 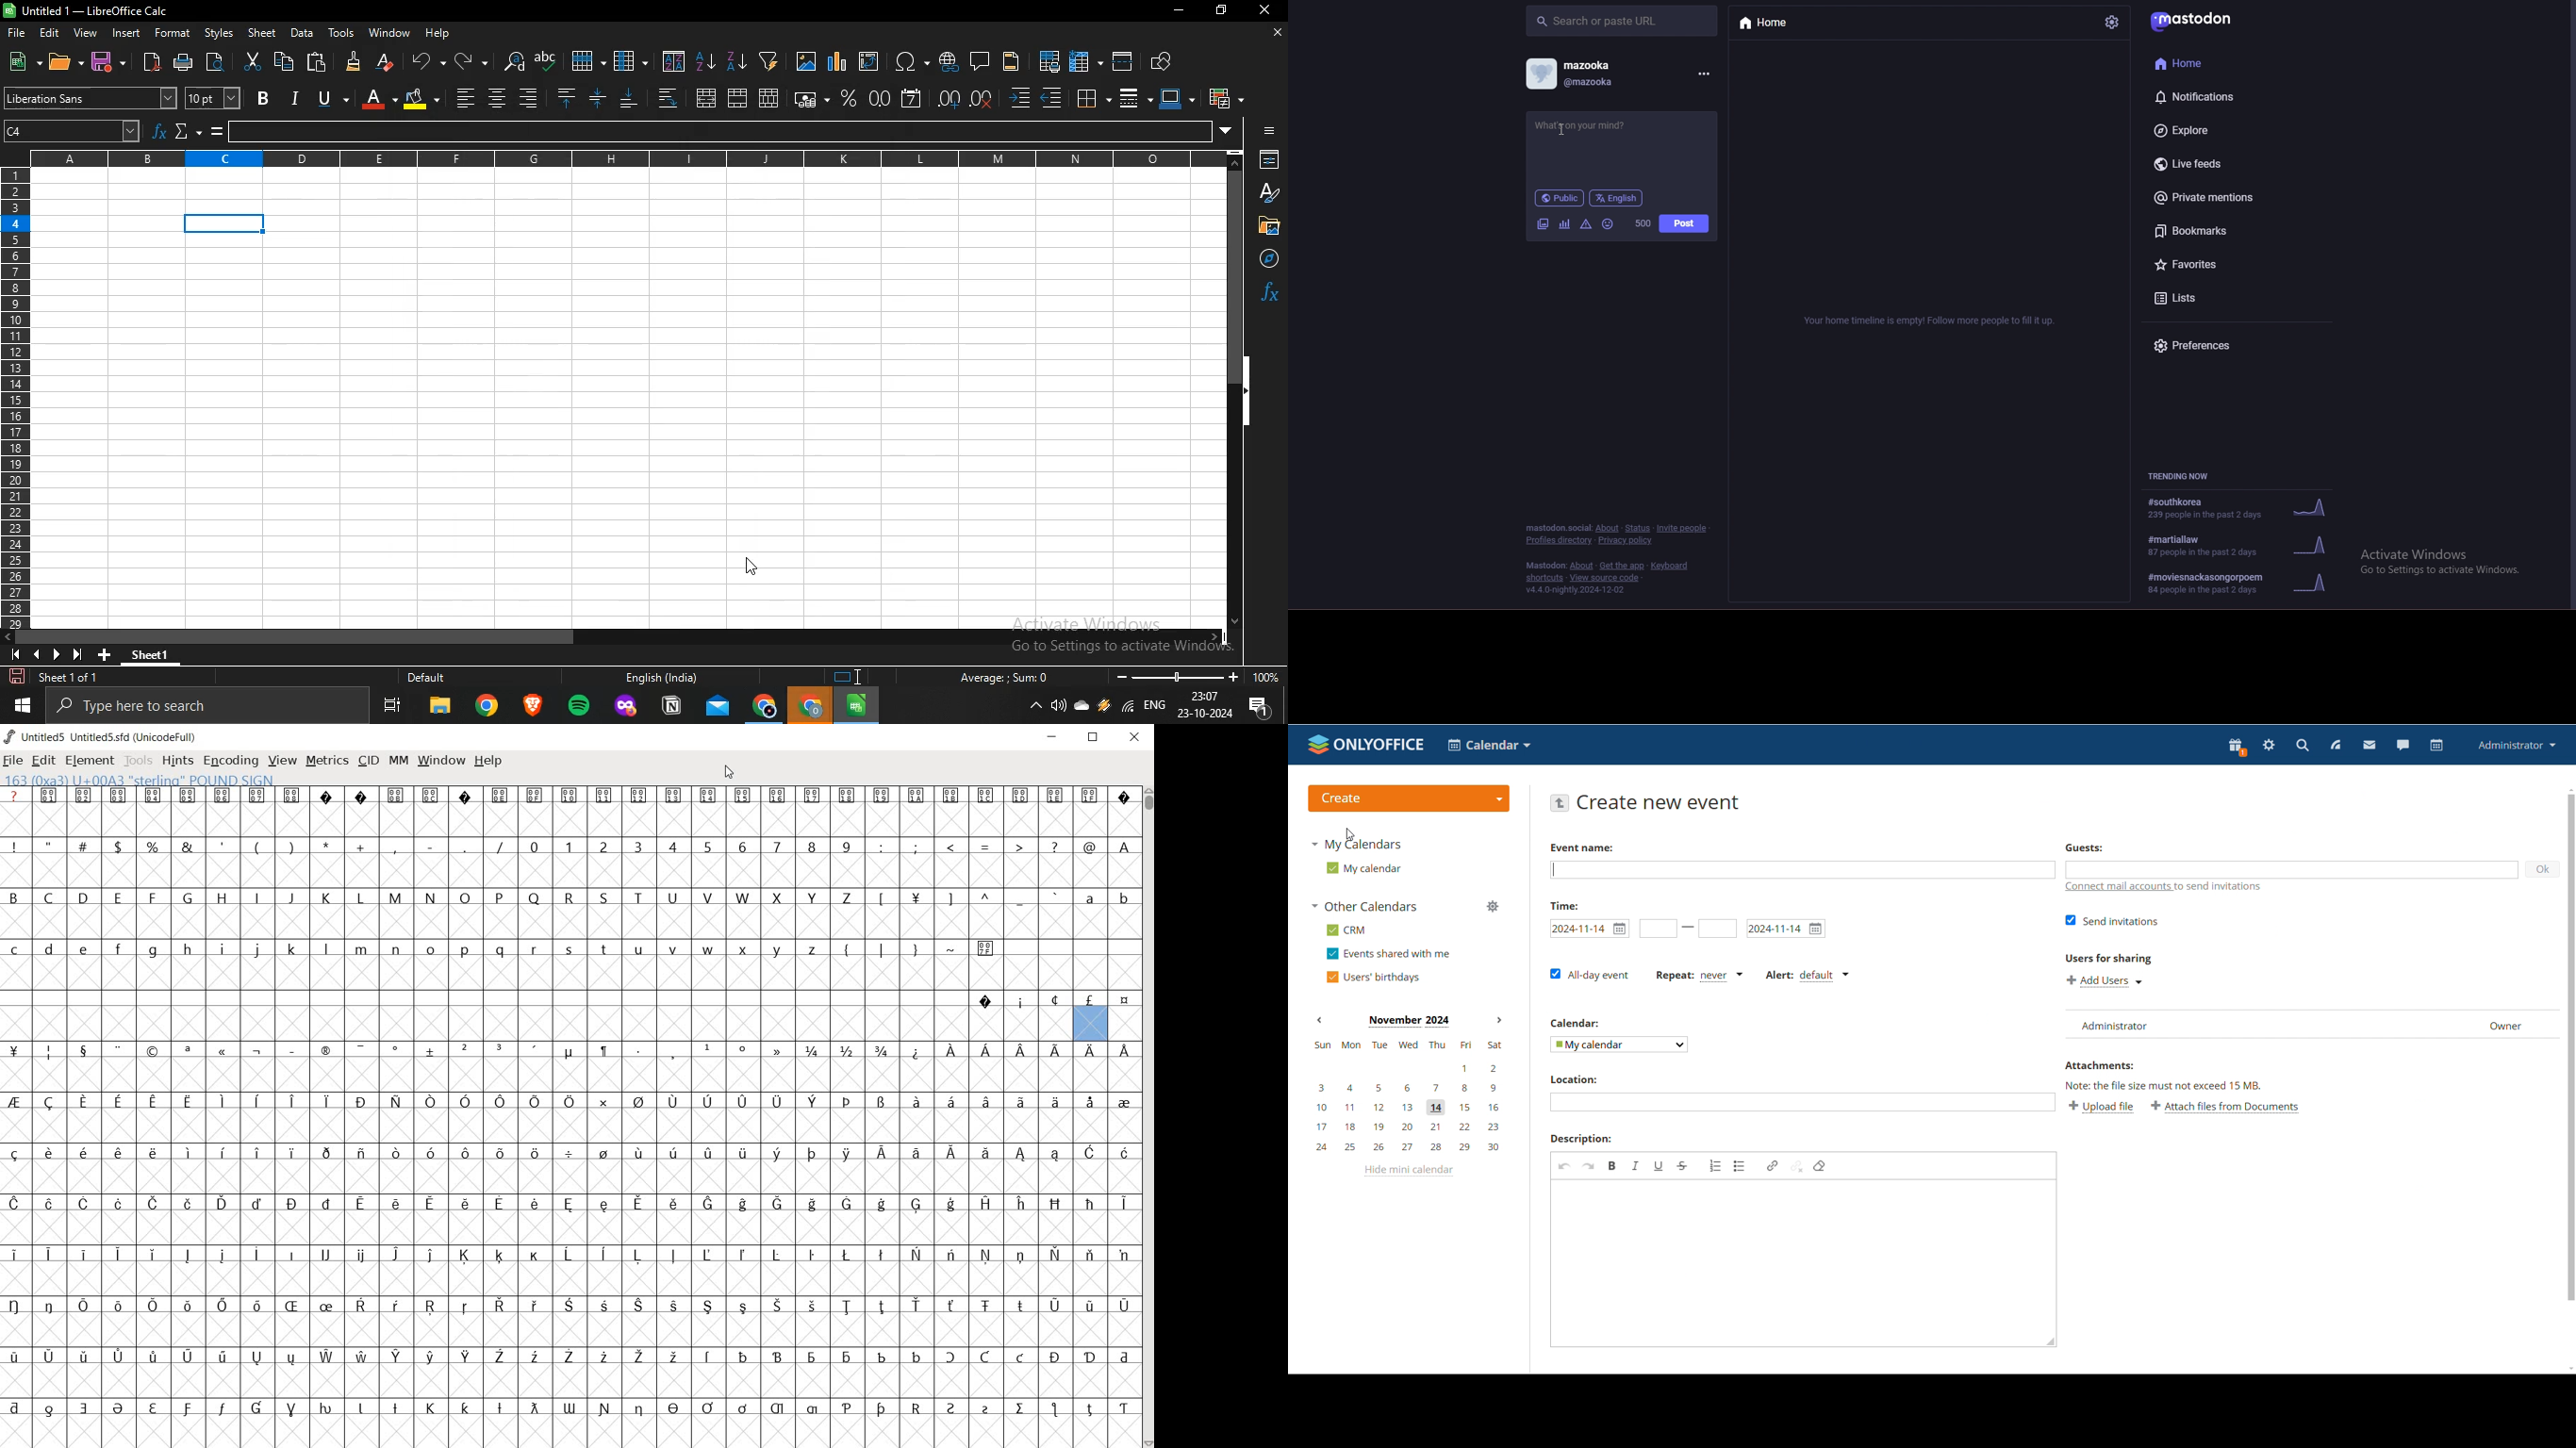 What do you see at coordinates (707, 949) in the screenshot?
I see `w` at bounding box center [707, 949].